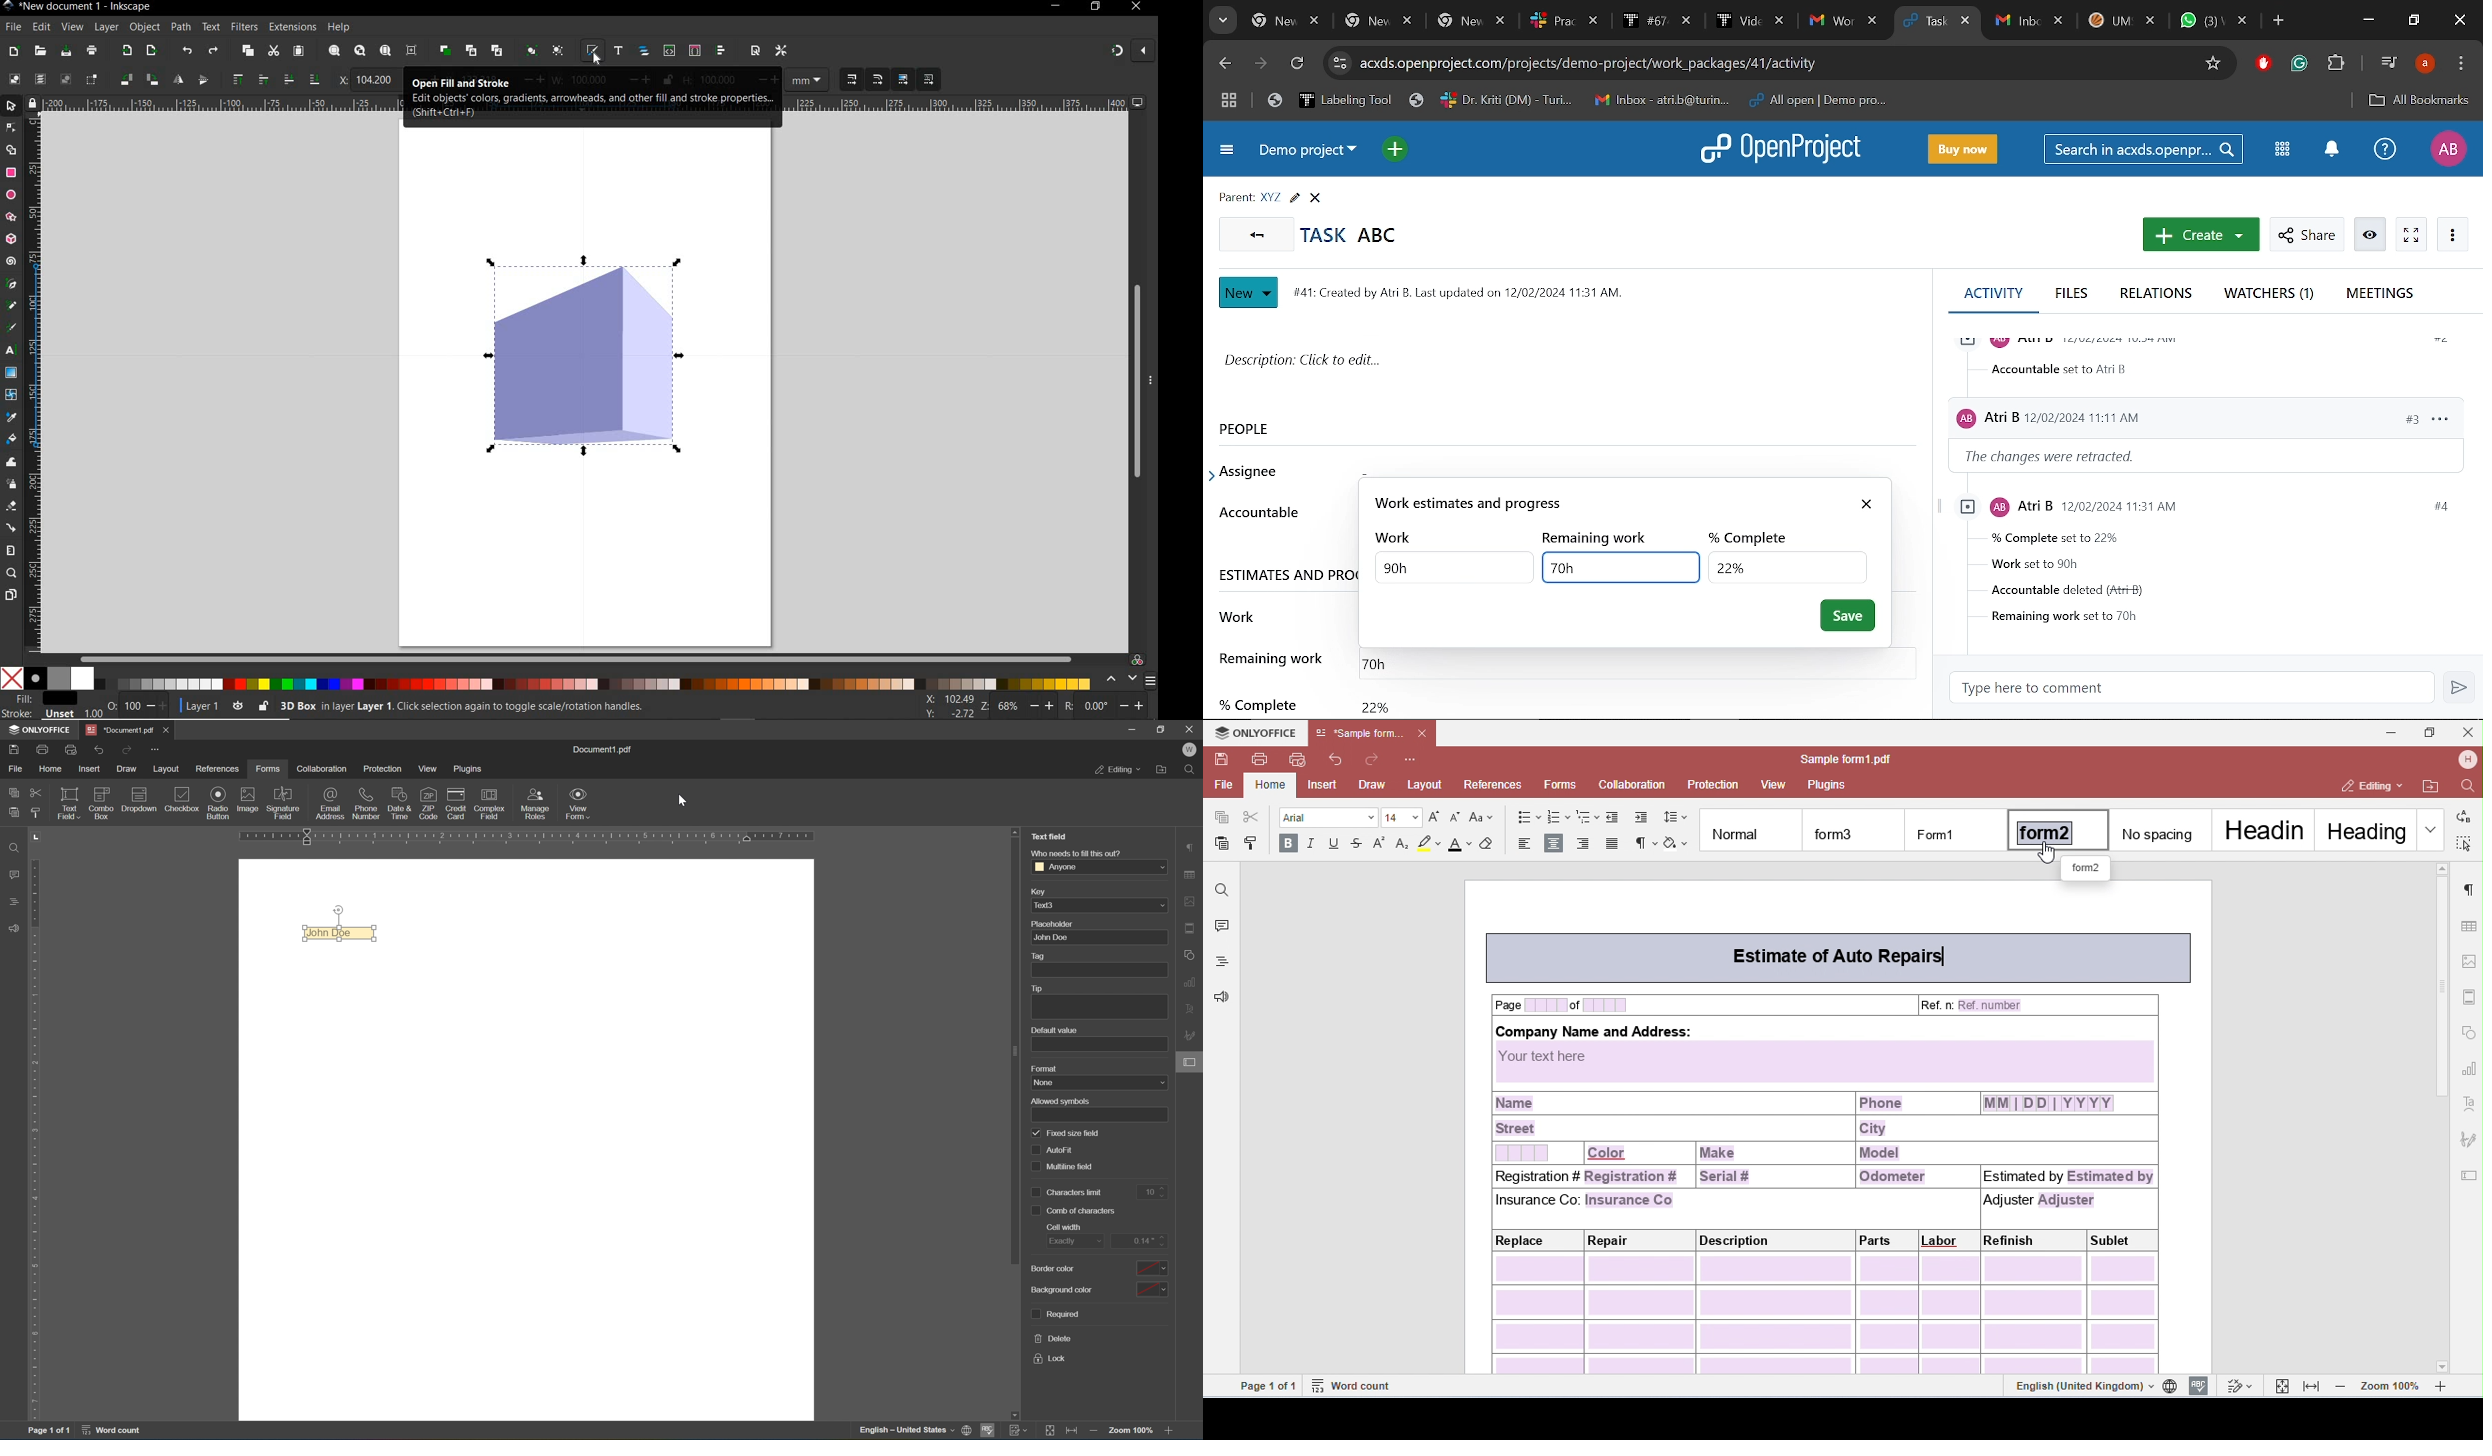 This screenshot has width=2492, height=1456. Describe the element at coordinates (1193, 1060) in the screenshot. I see `form settings` at that location.